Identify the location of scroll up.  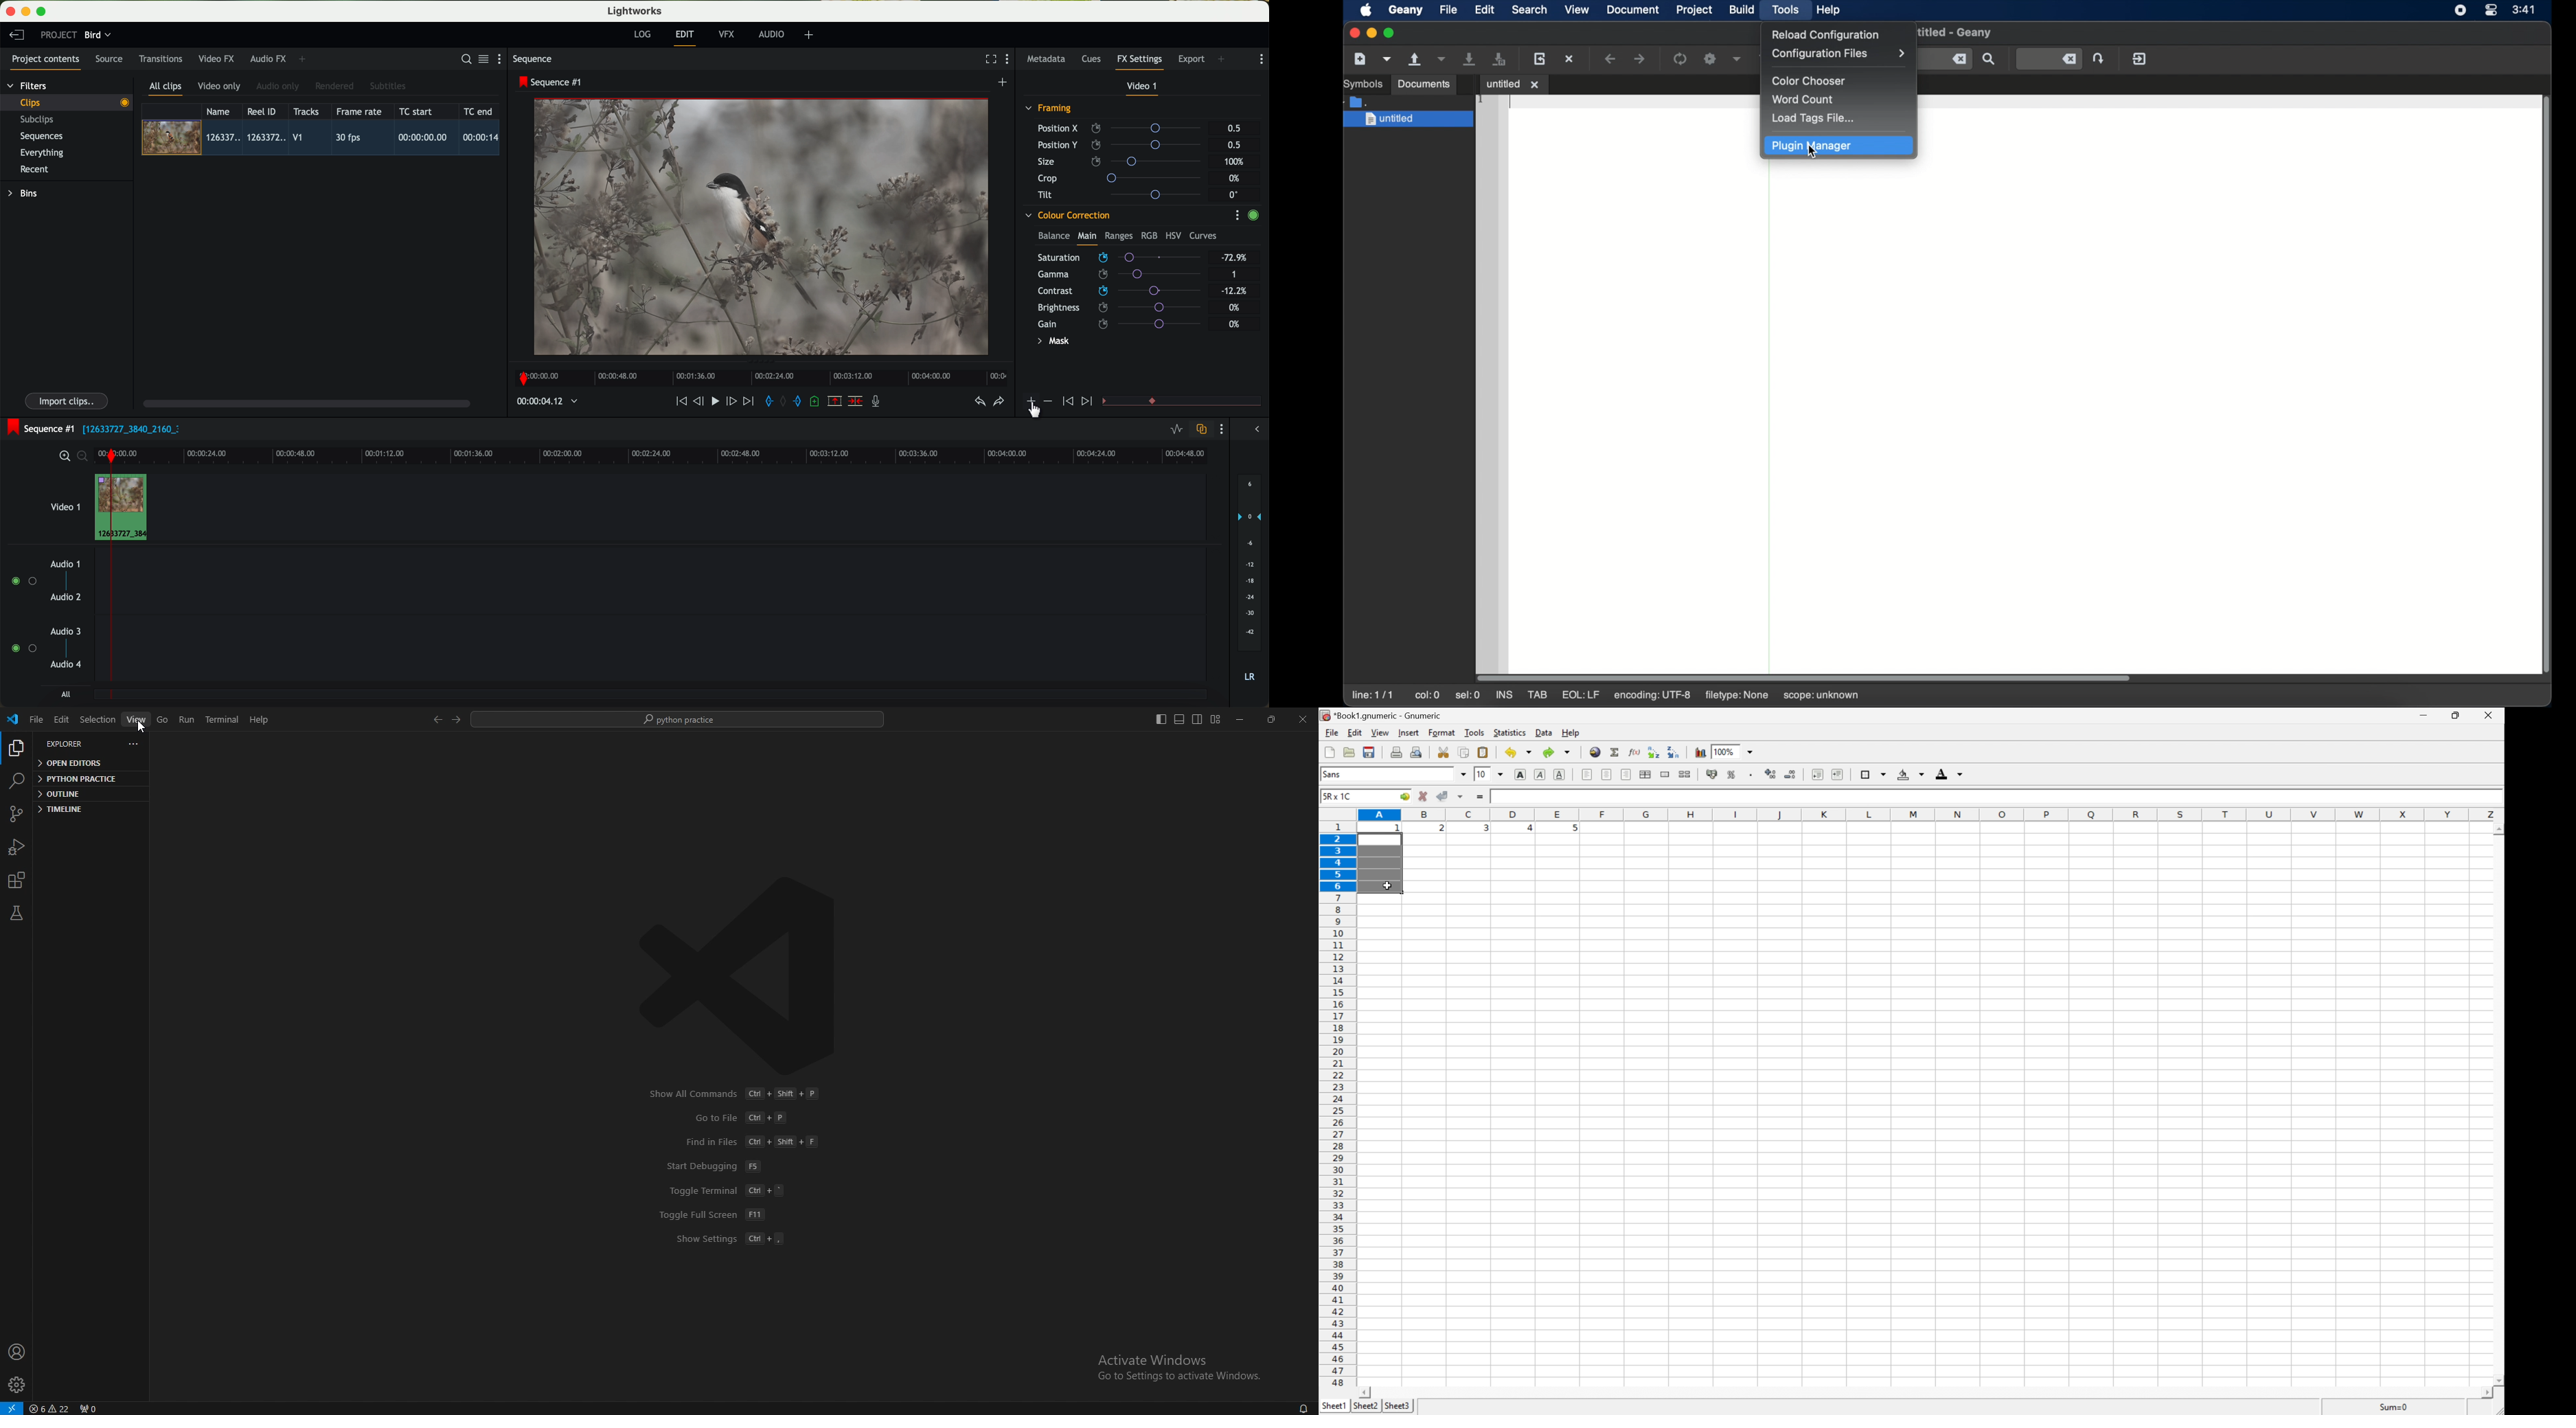
(2498, 830).